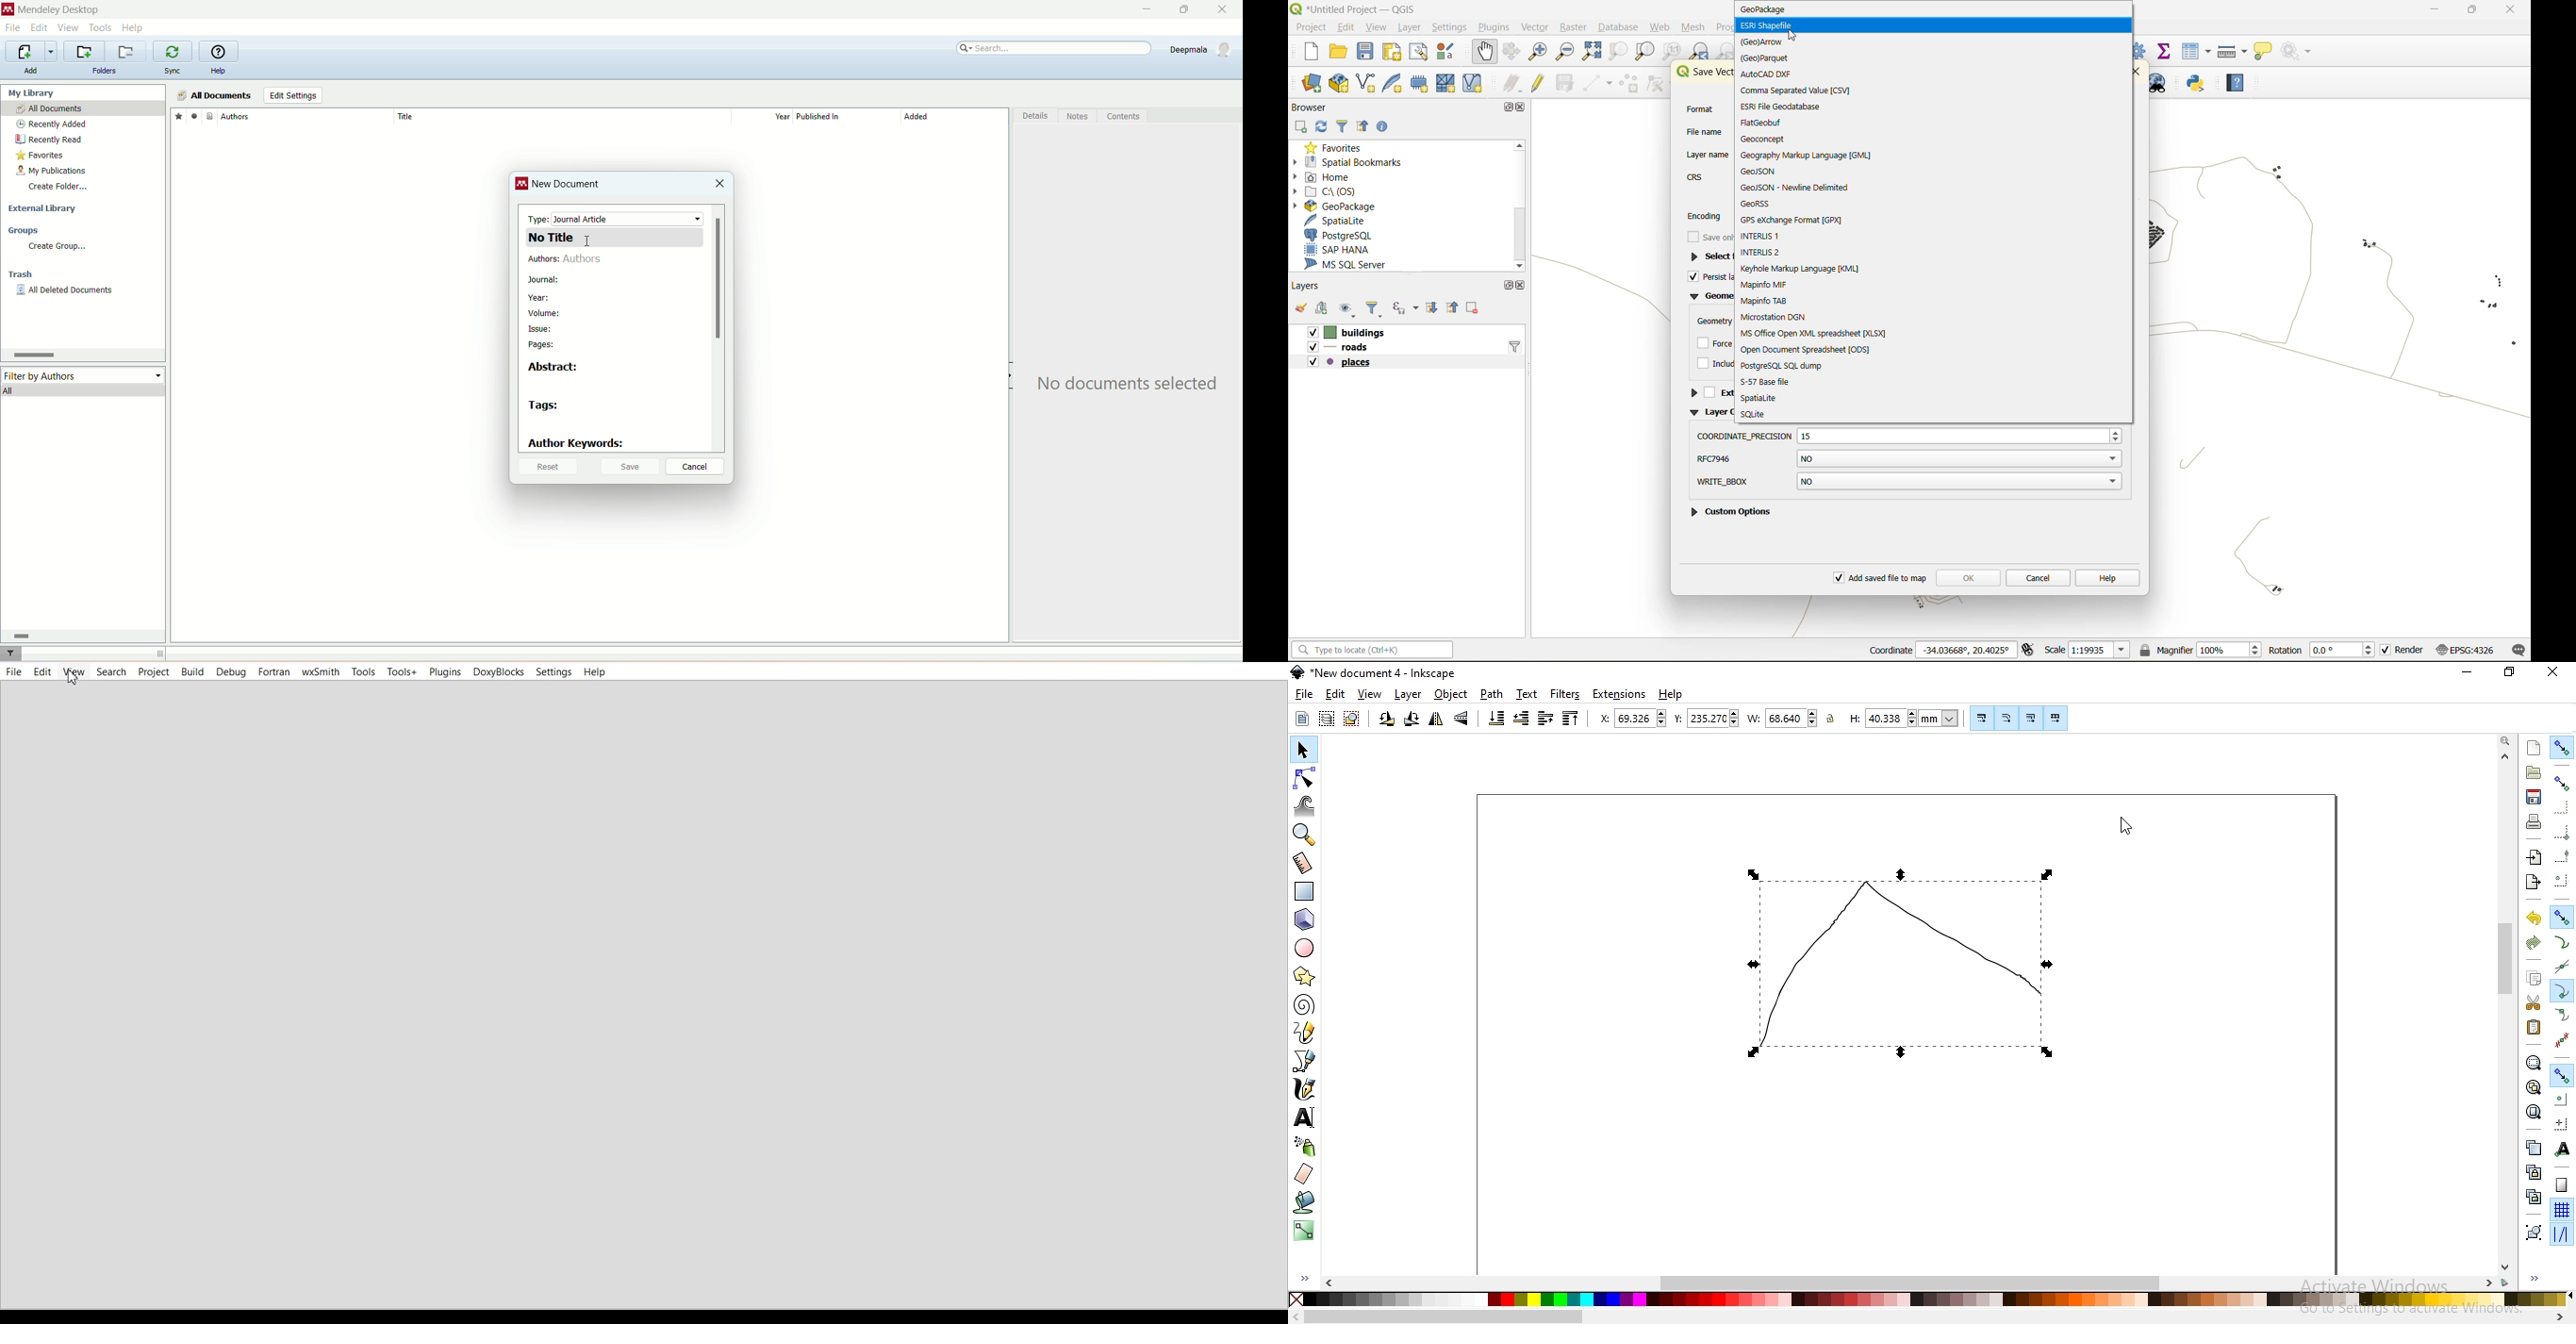 This screenshot has height=1344, width=2576. What do you see at coordinates (2533, 1085) in the screenshot?
I see `zoom to fit drawing` at bounding box center [2533, 1085].